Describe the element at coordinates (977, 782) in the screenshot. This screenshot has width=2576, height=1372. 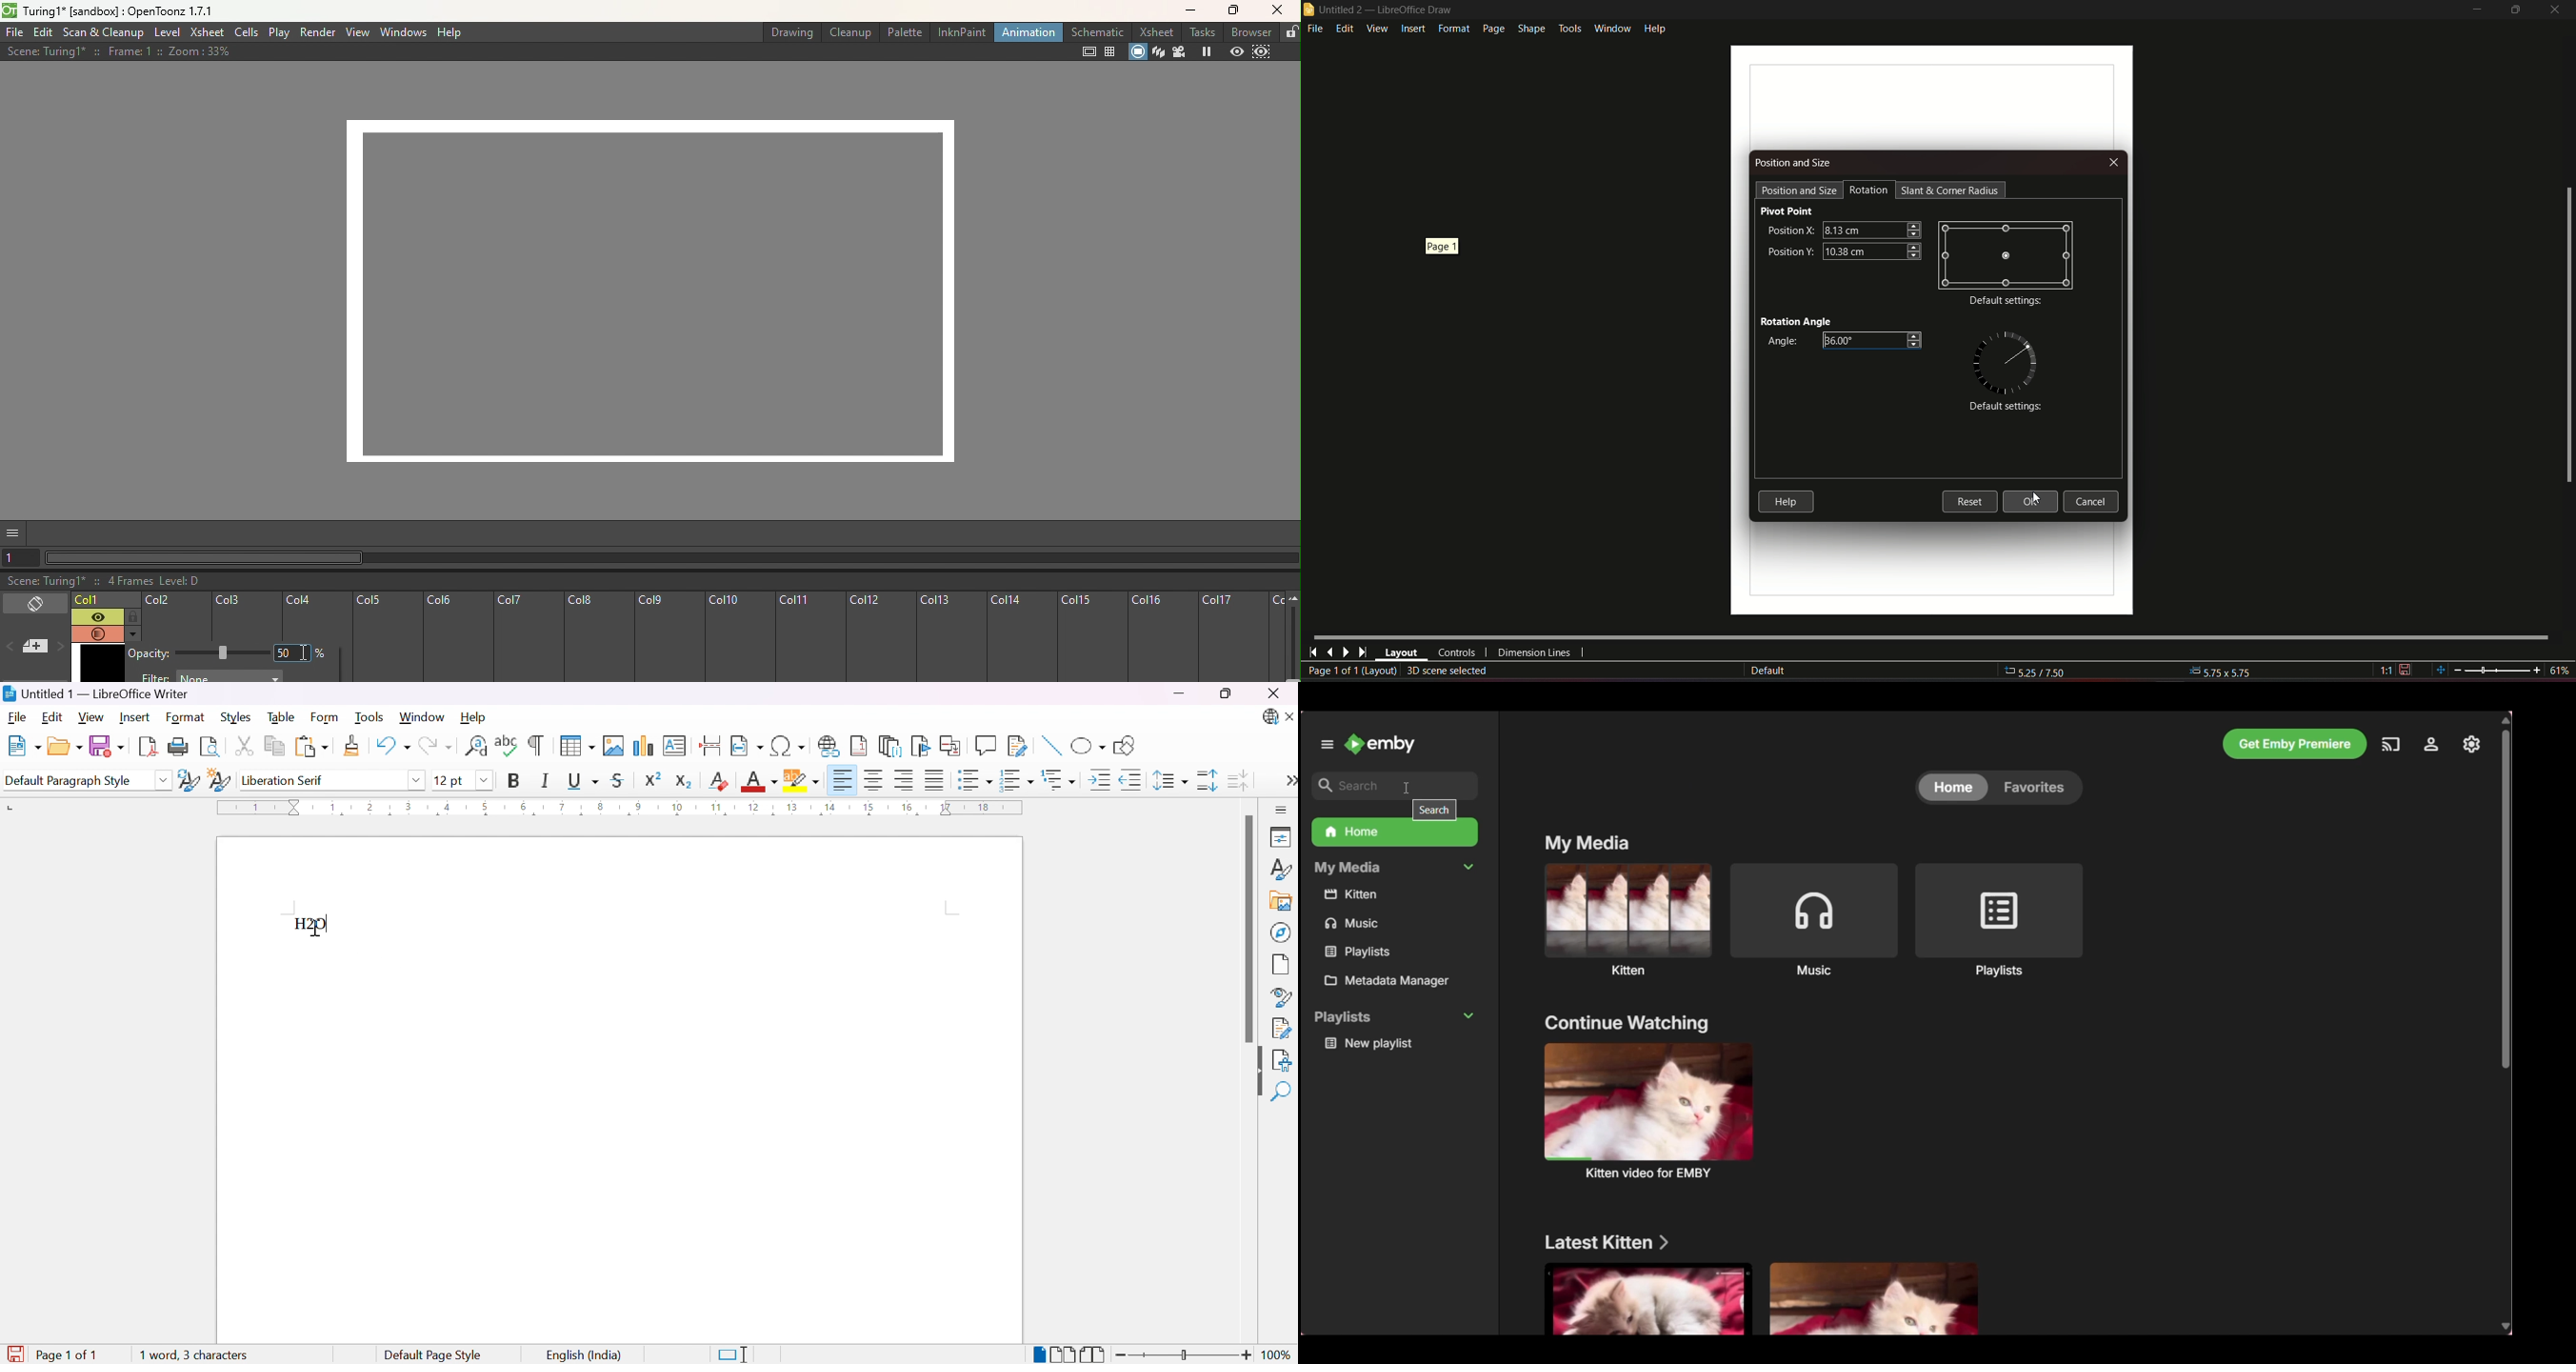
I see `Toggle unordered list` at that location.